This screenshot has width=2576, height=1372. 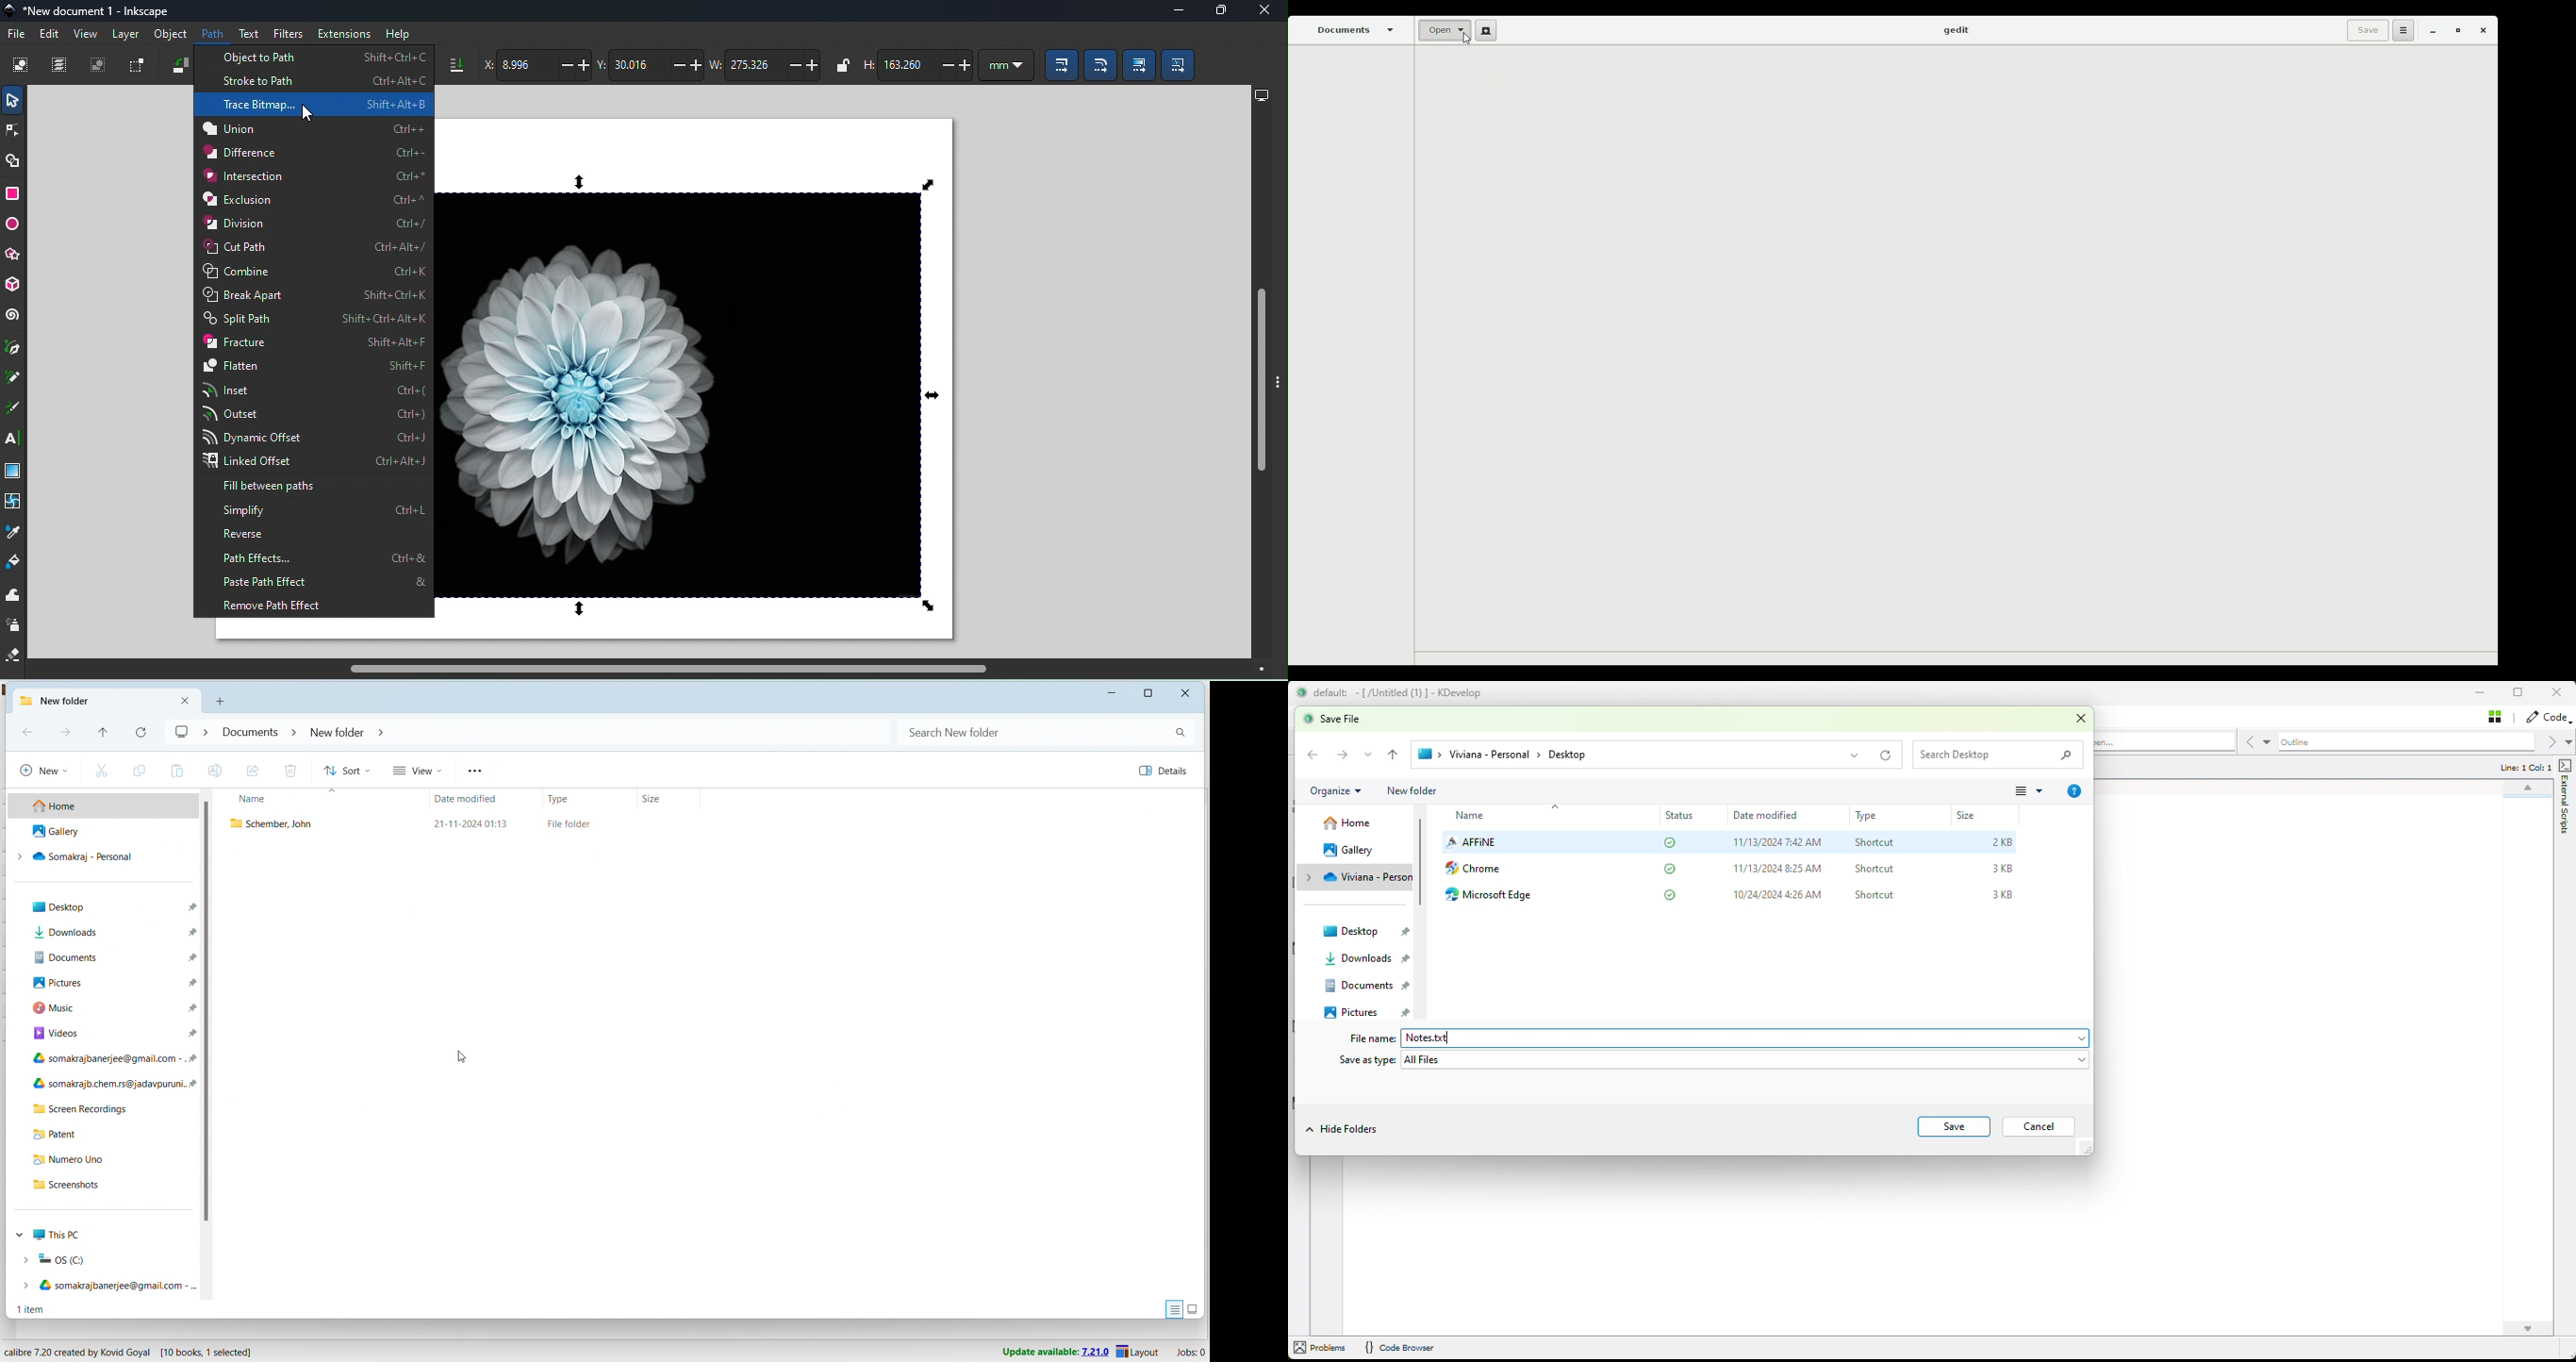 I want to click on Spiral tool, so click(x=12, y=317).